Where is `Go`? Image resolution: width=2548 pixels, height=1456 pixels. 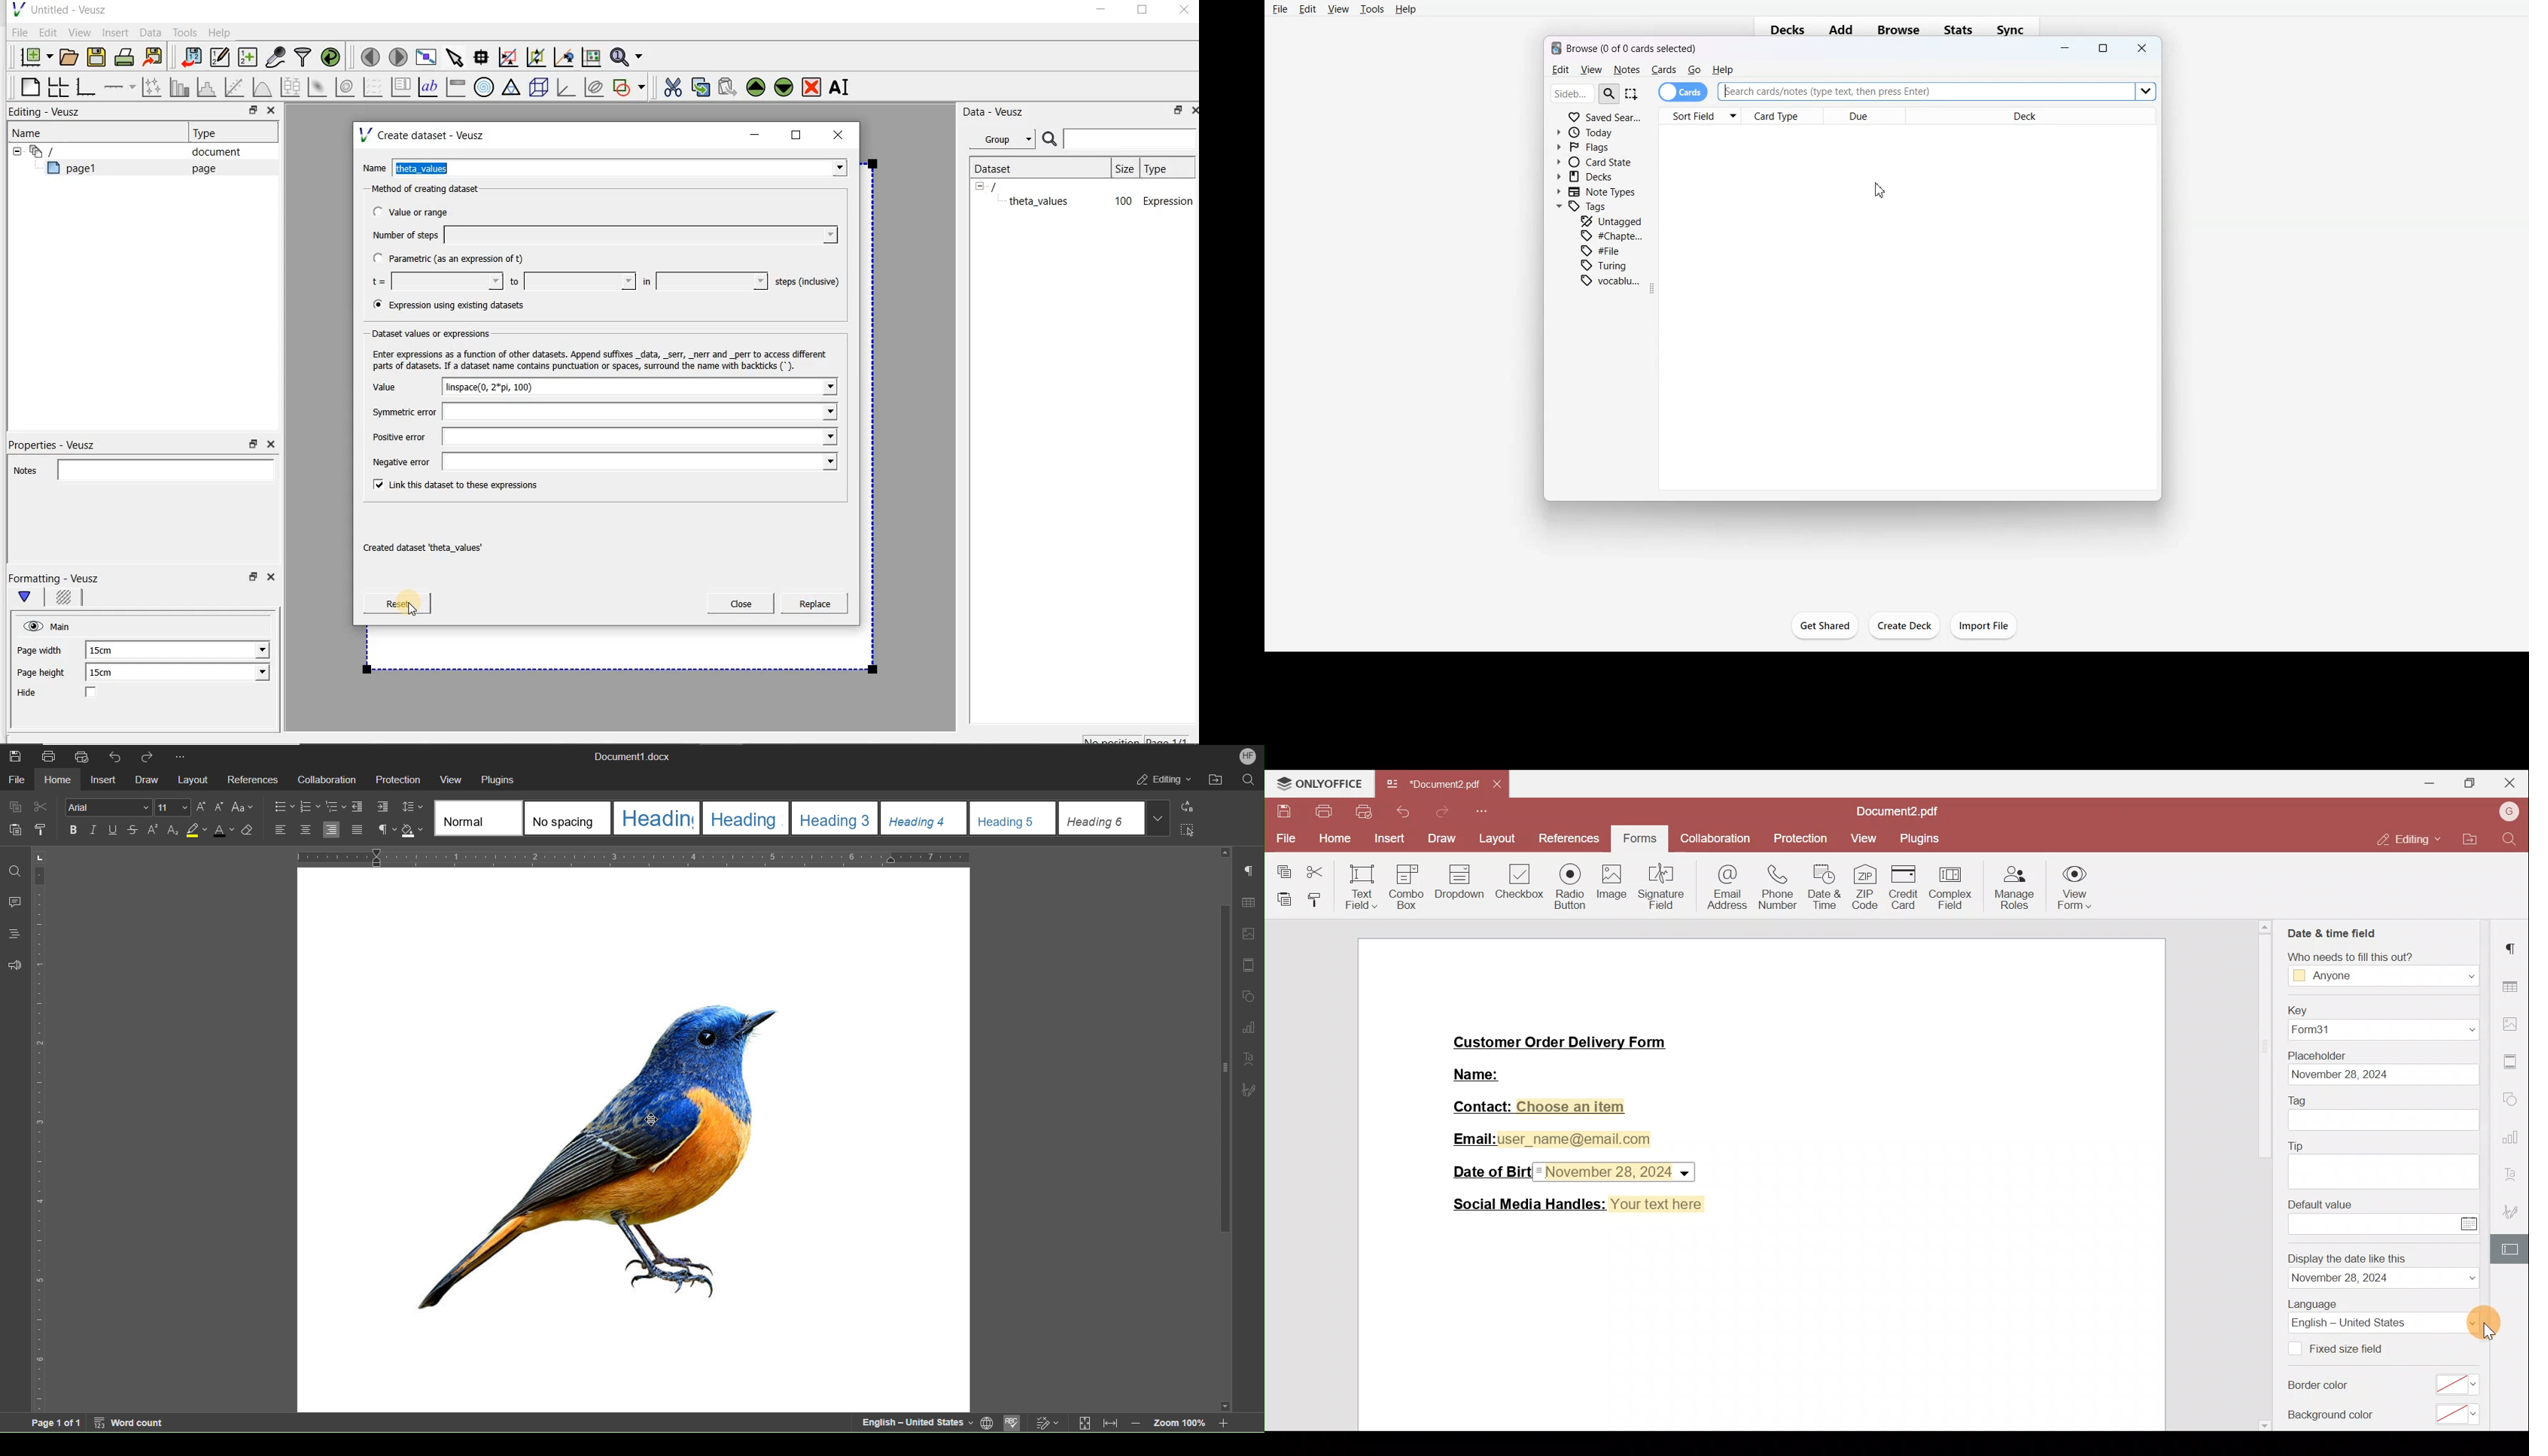 Go is located at coordinates (1695, 70).